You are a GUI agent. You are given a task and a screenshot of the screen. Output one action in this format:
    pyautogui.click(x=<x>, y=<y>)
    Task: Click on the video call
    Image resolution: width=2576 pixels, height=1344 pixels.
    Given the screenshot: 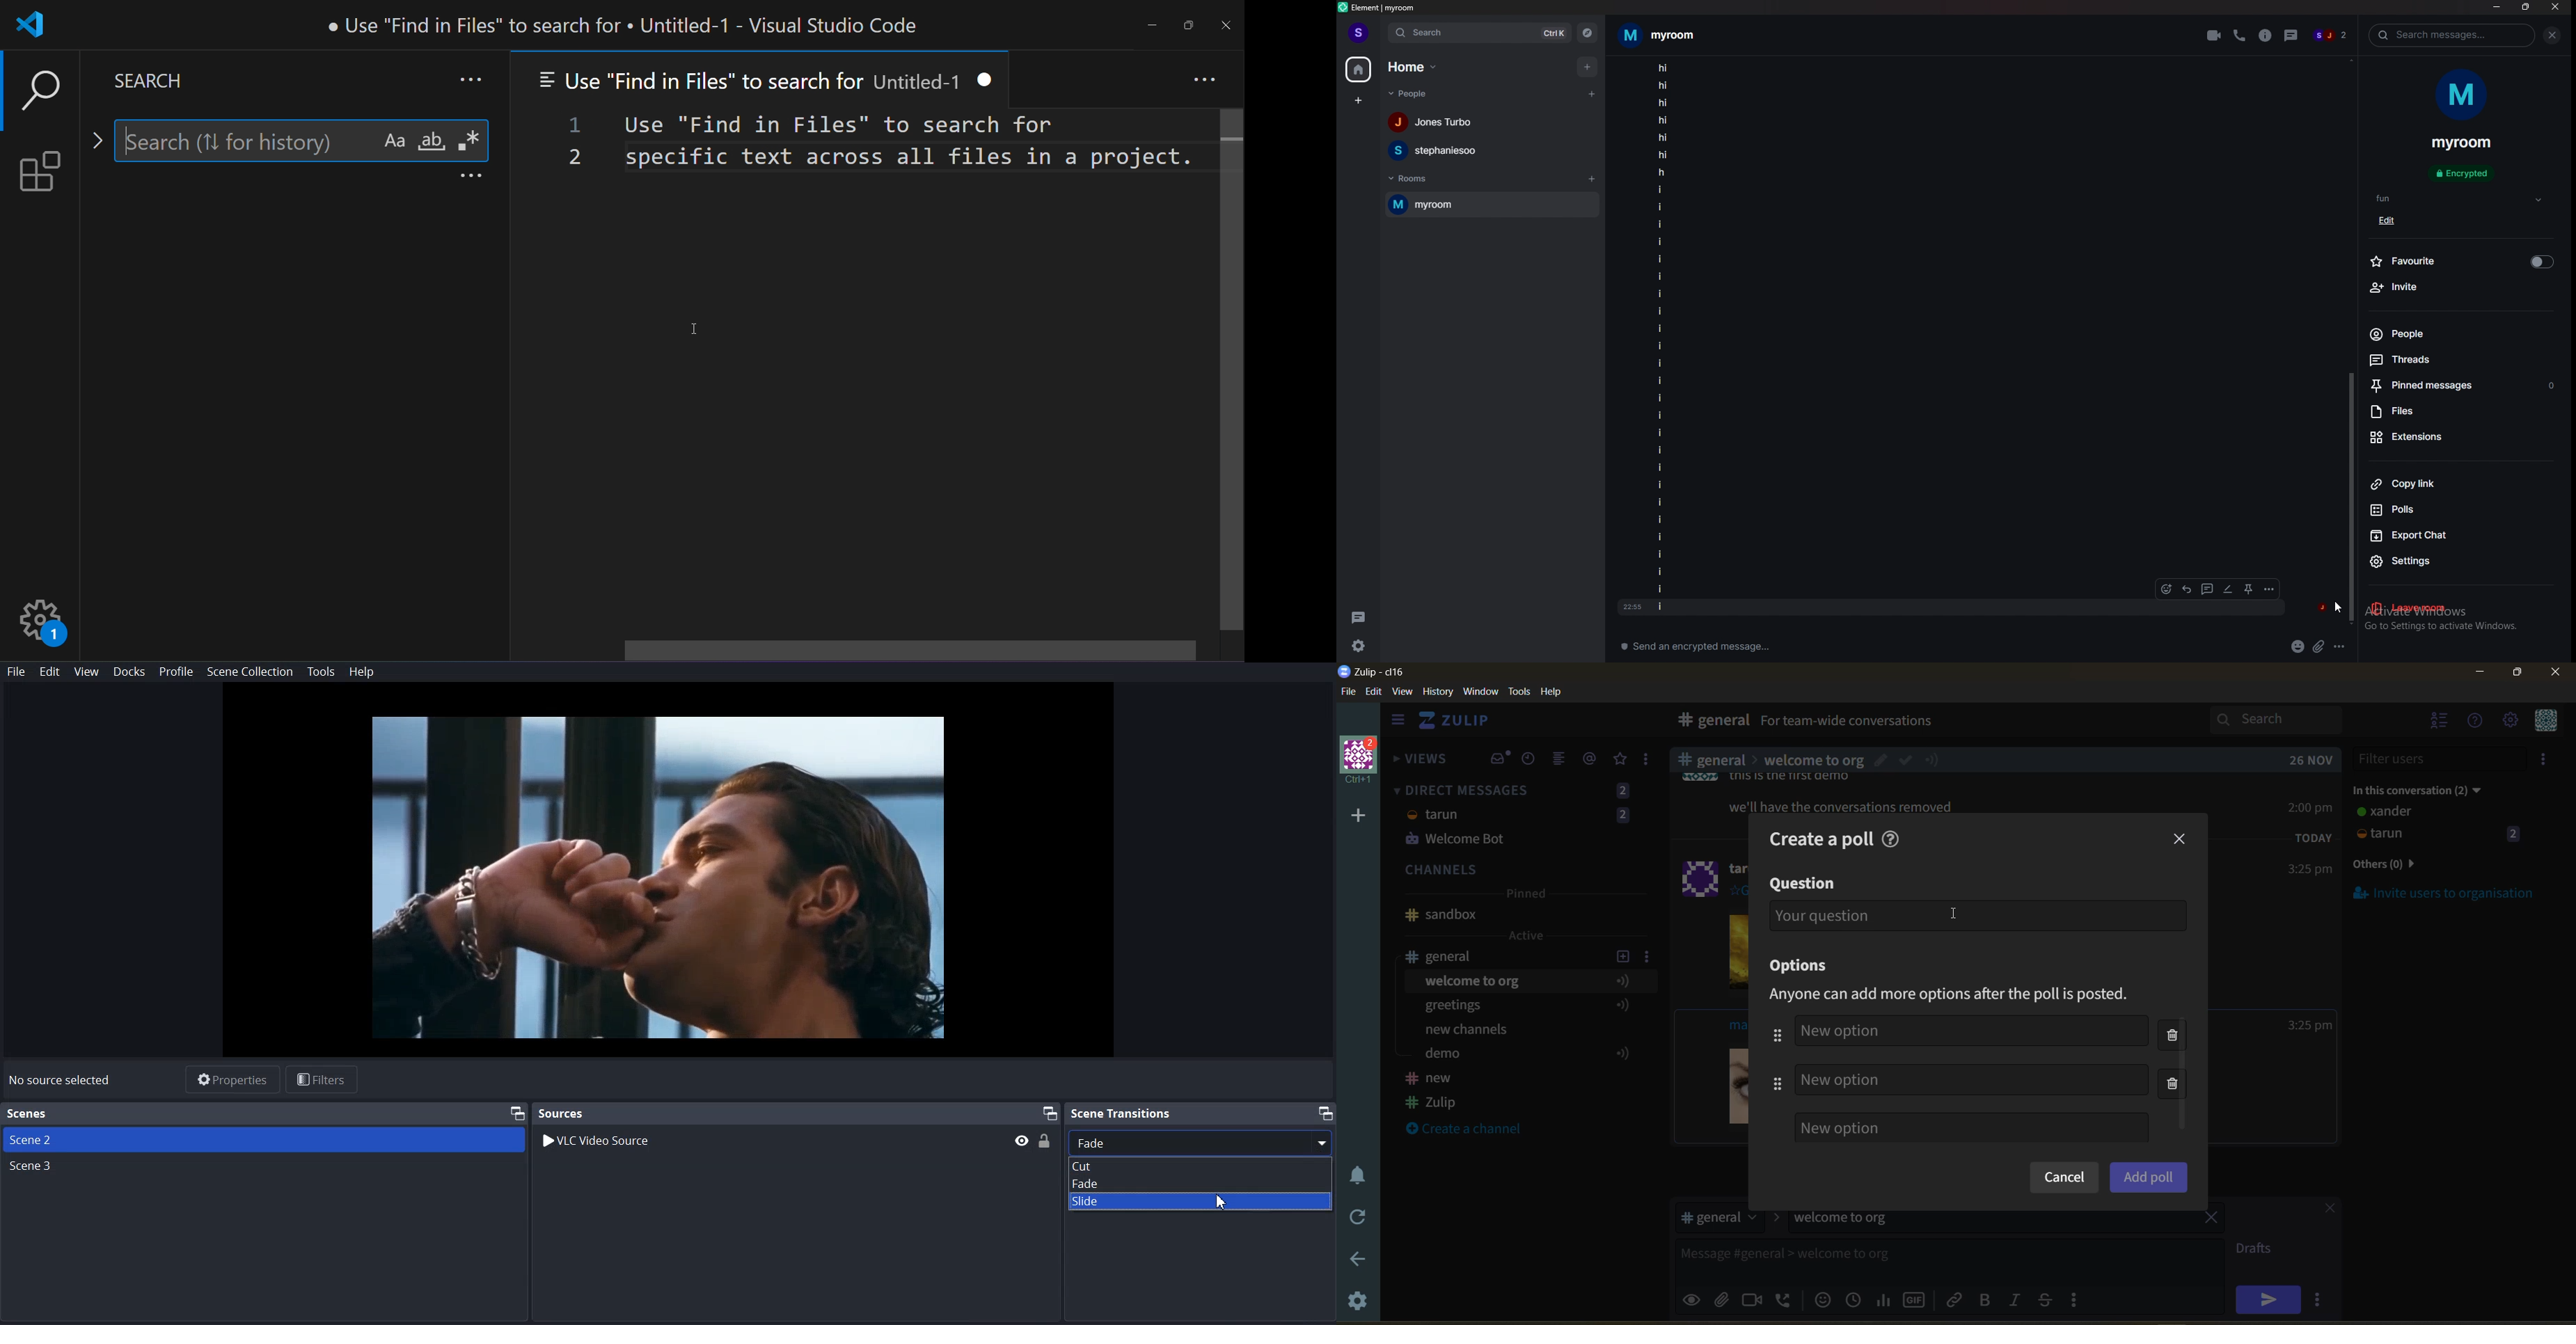 What is the action you would take?
    pyautogui.click(x=2215, y=35)
    